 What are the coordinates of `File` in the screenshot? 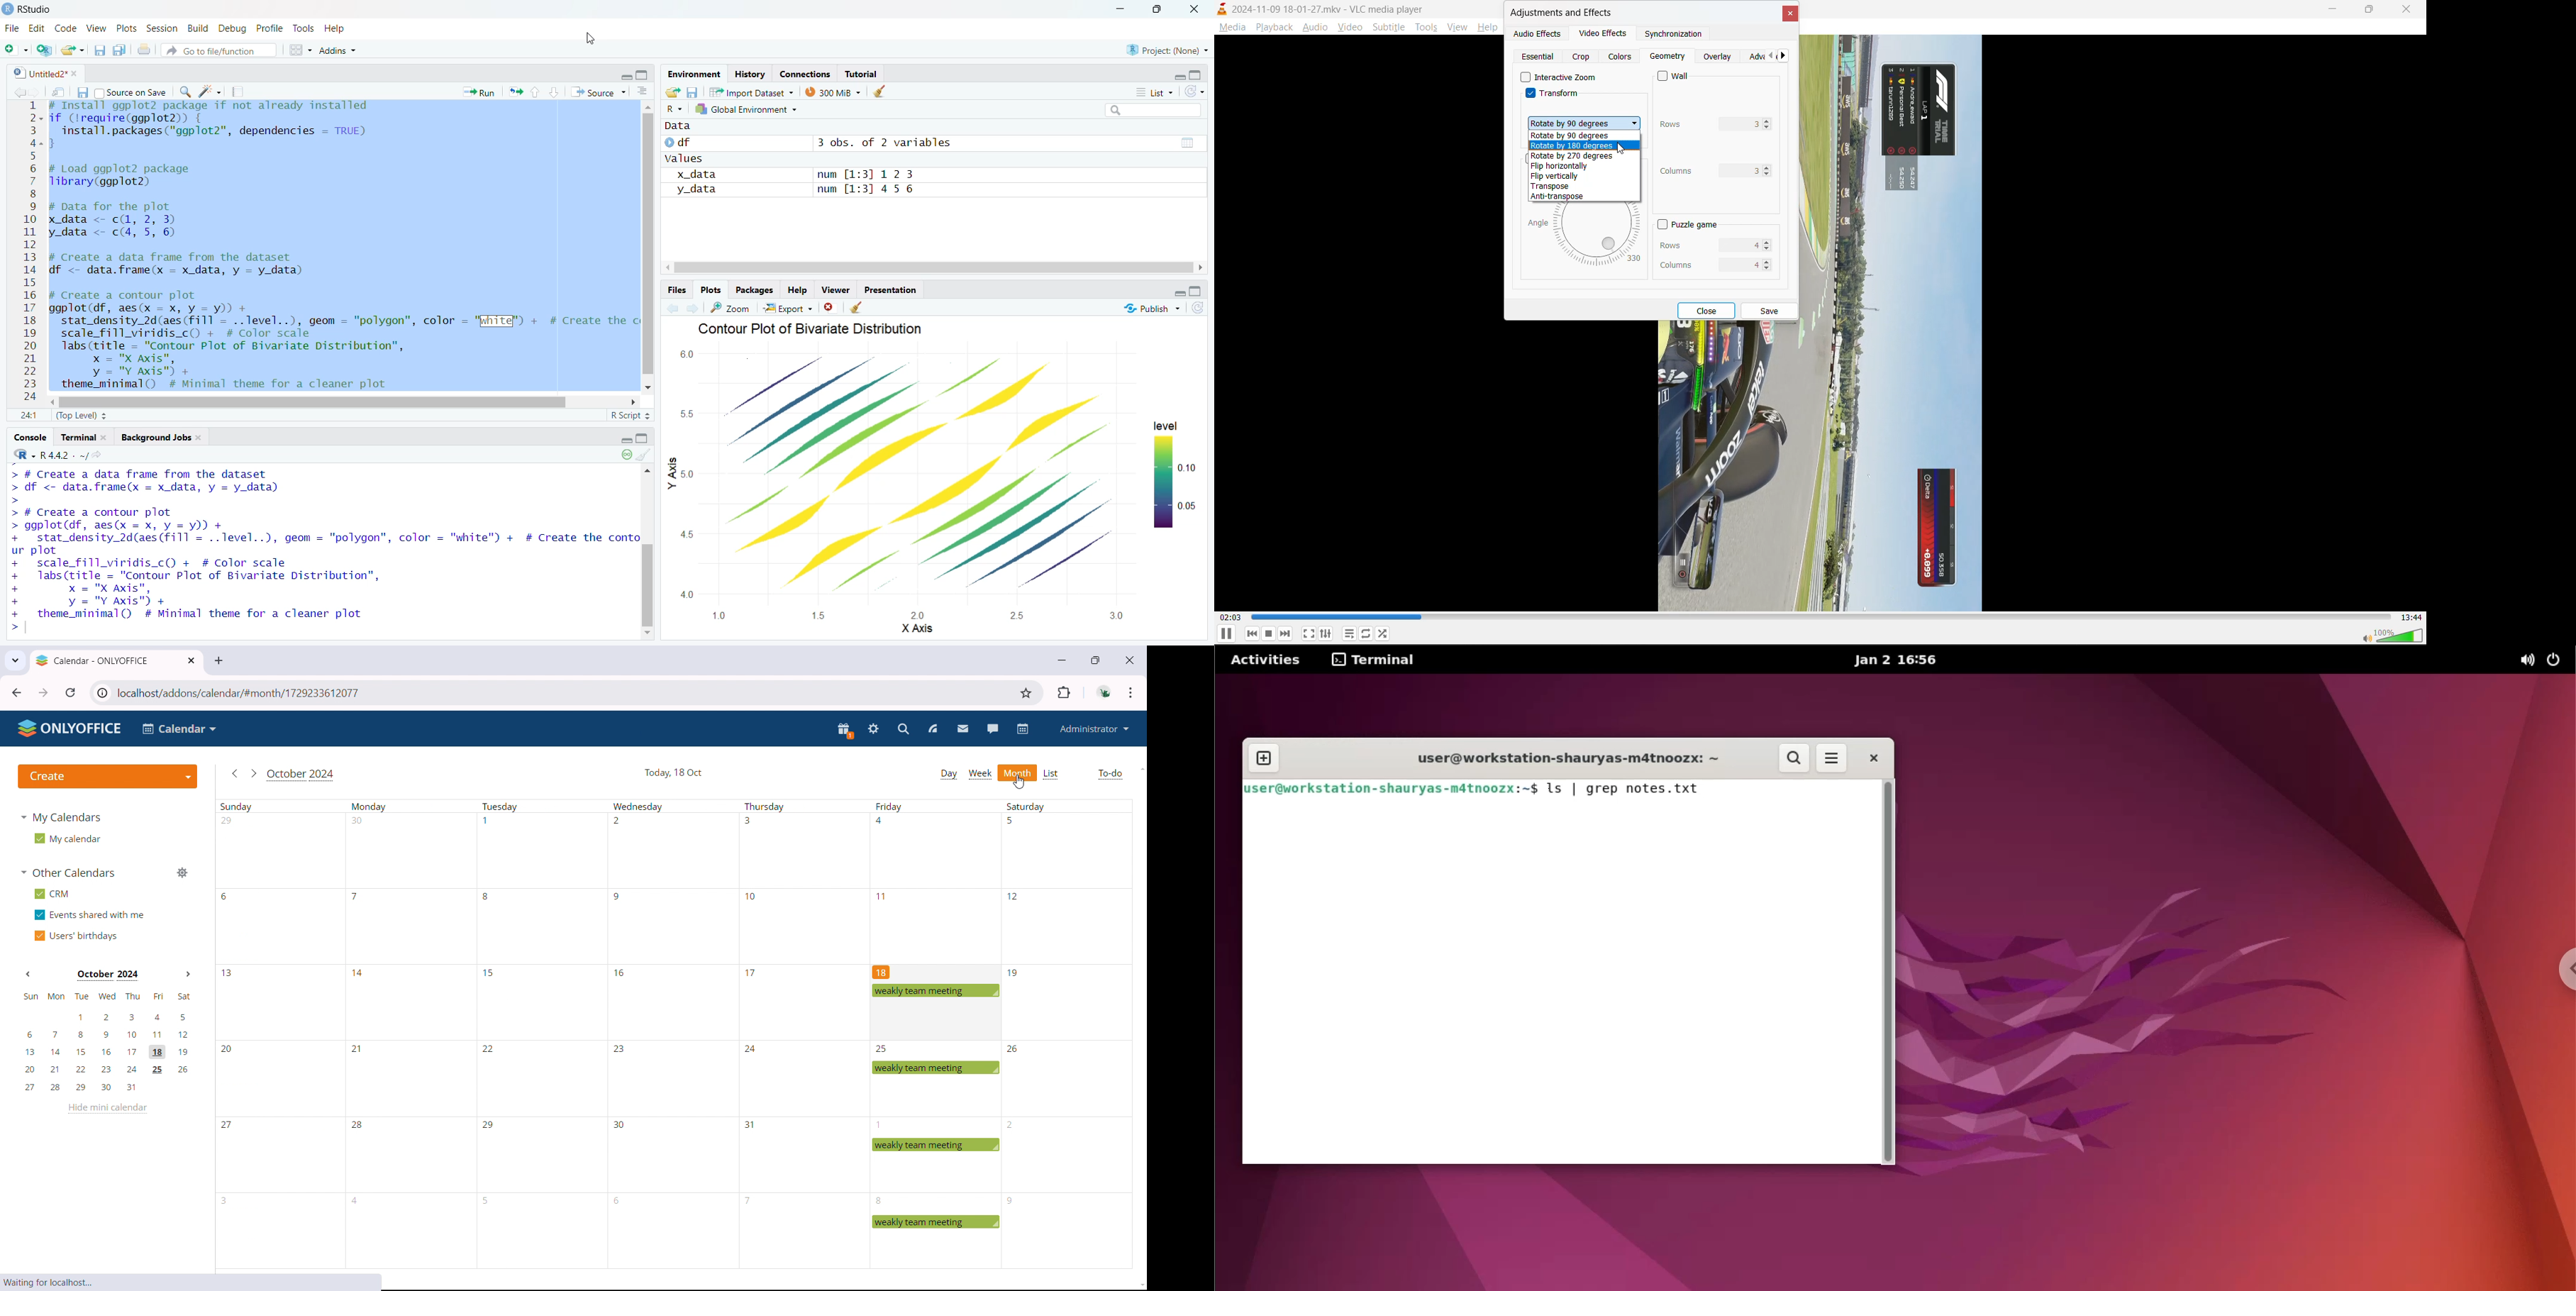 It's located at (12, 30).